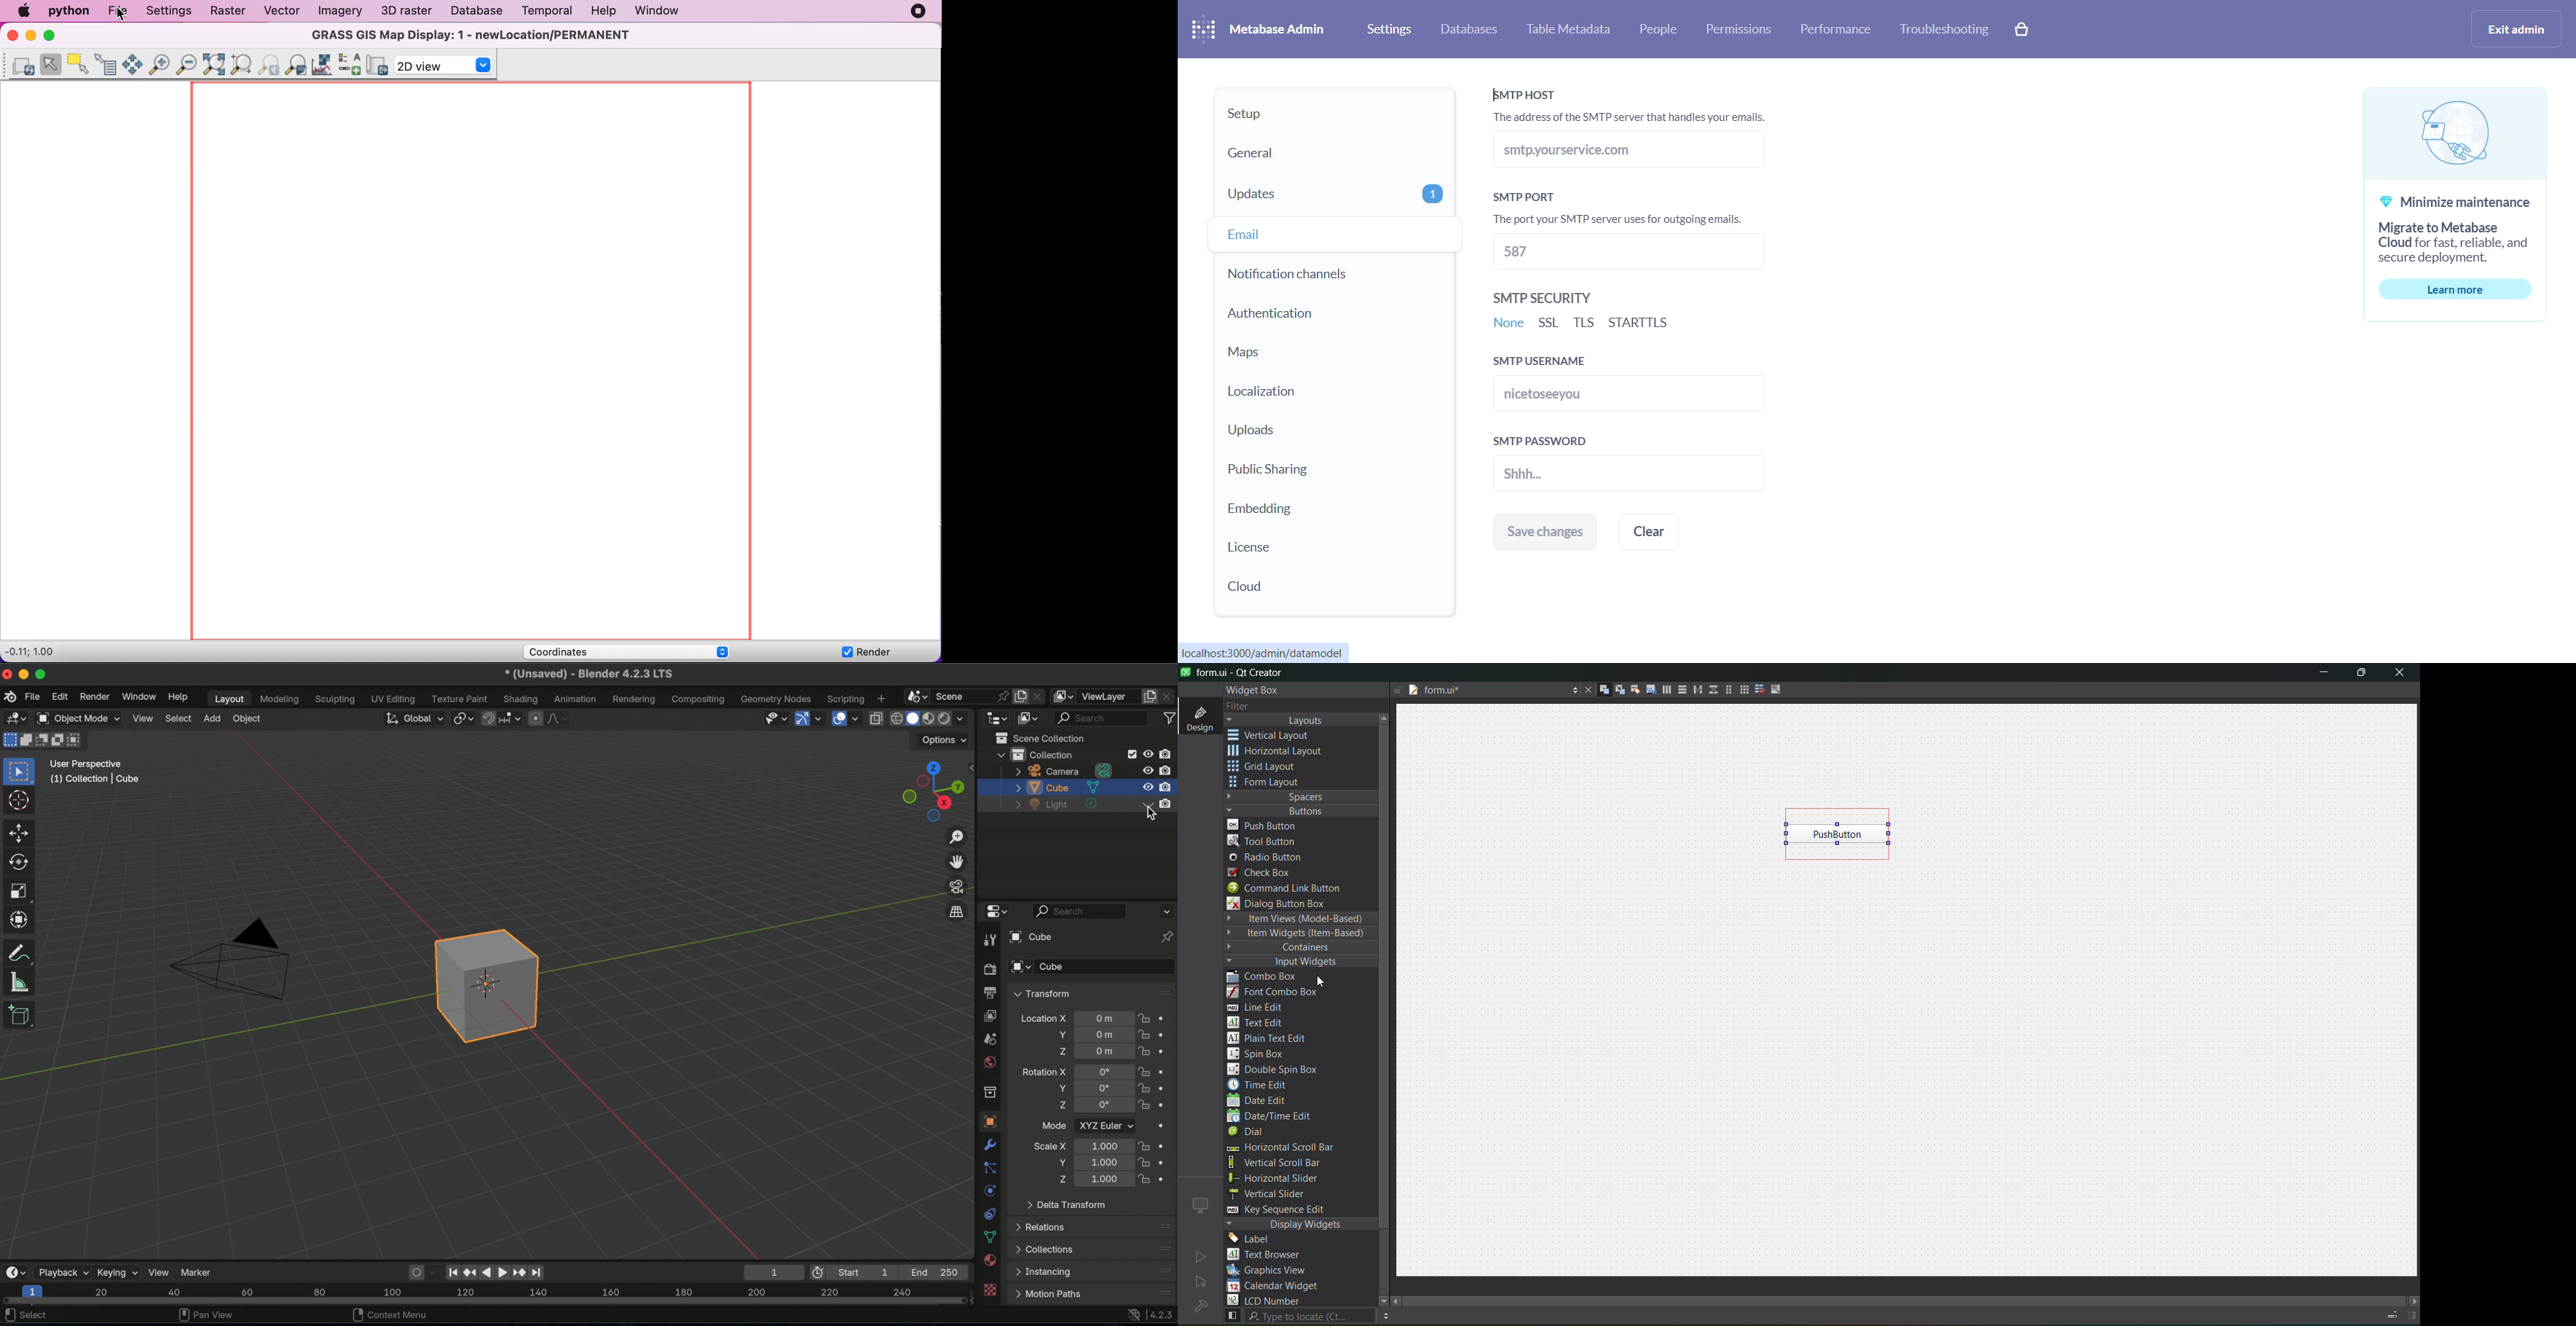  Describe the element at coordinates (494, 1273) in the screenshot. I see `play` at that location.